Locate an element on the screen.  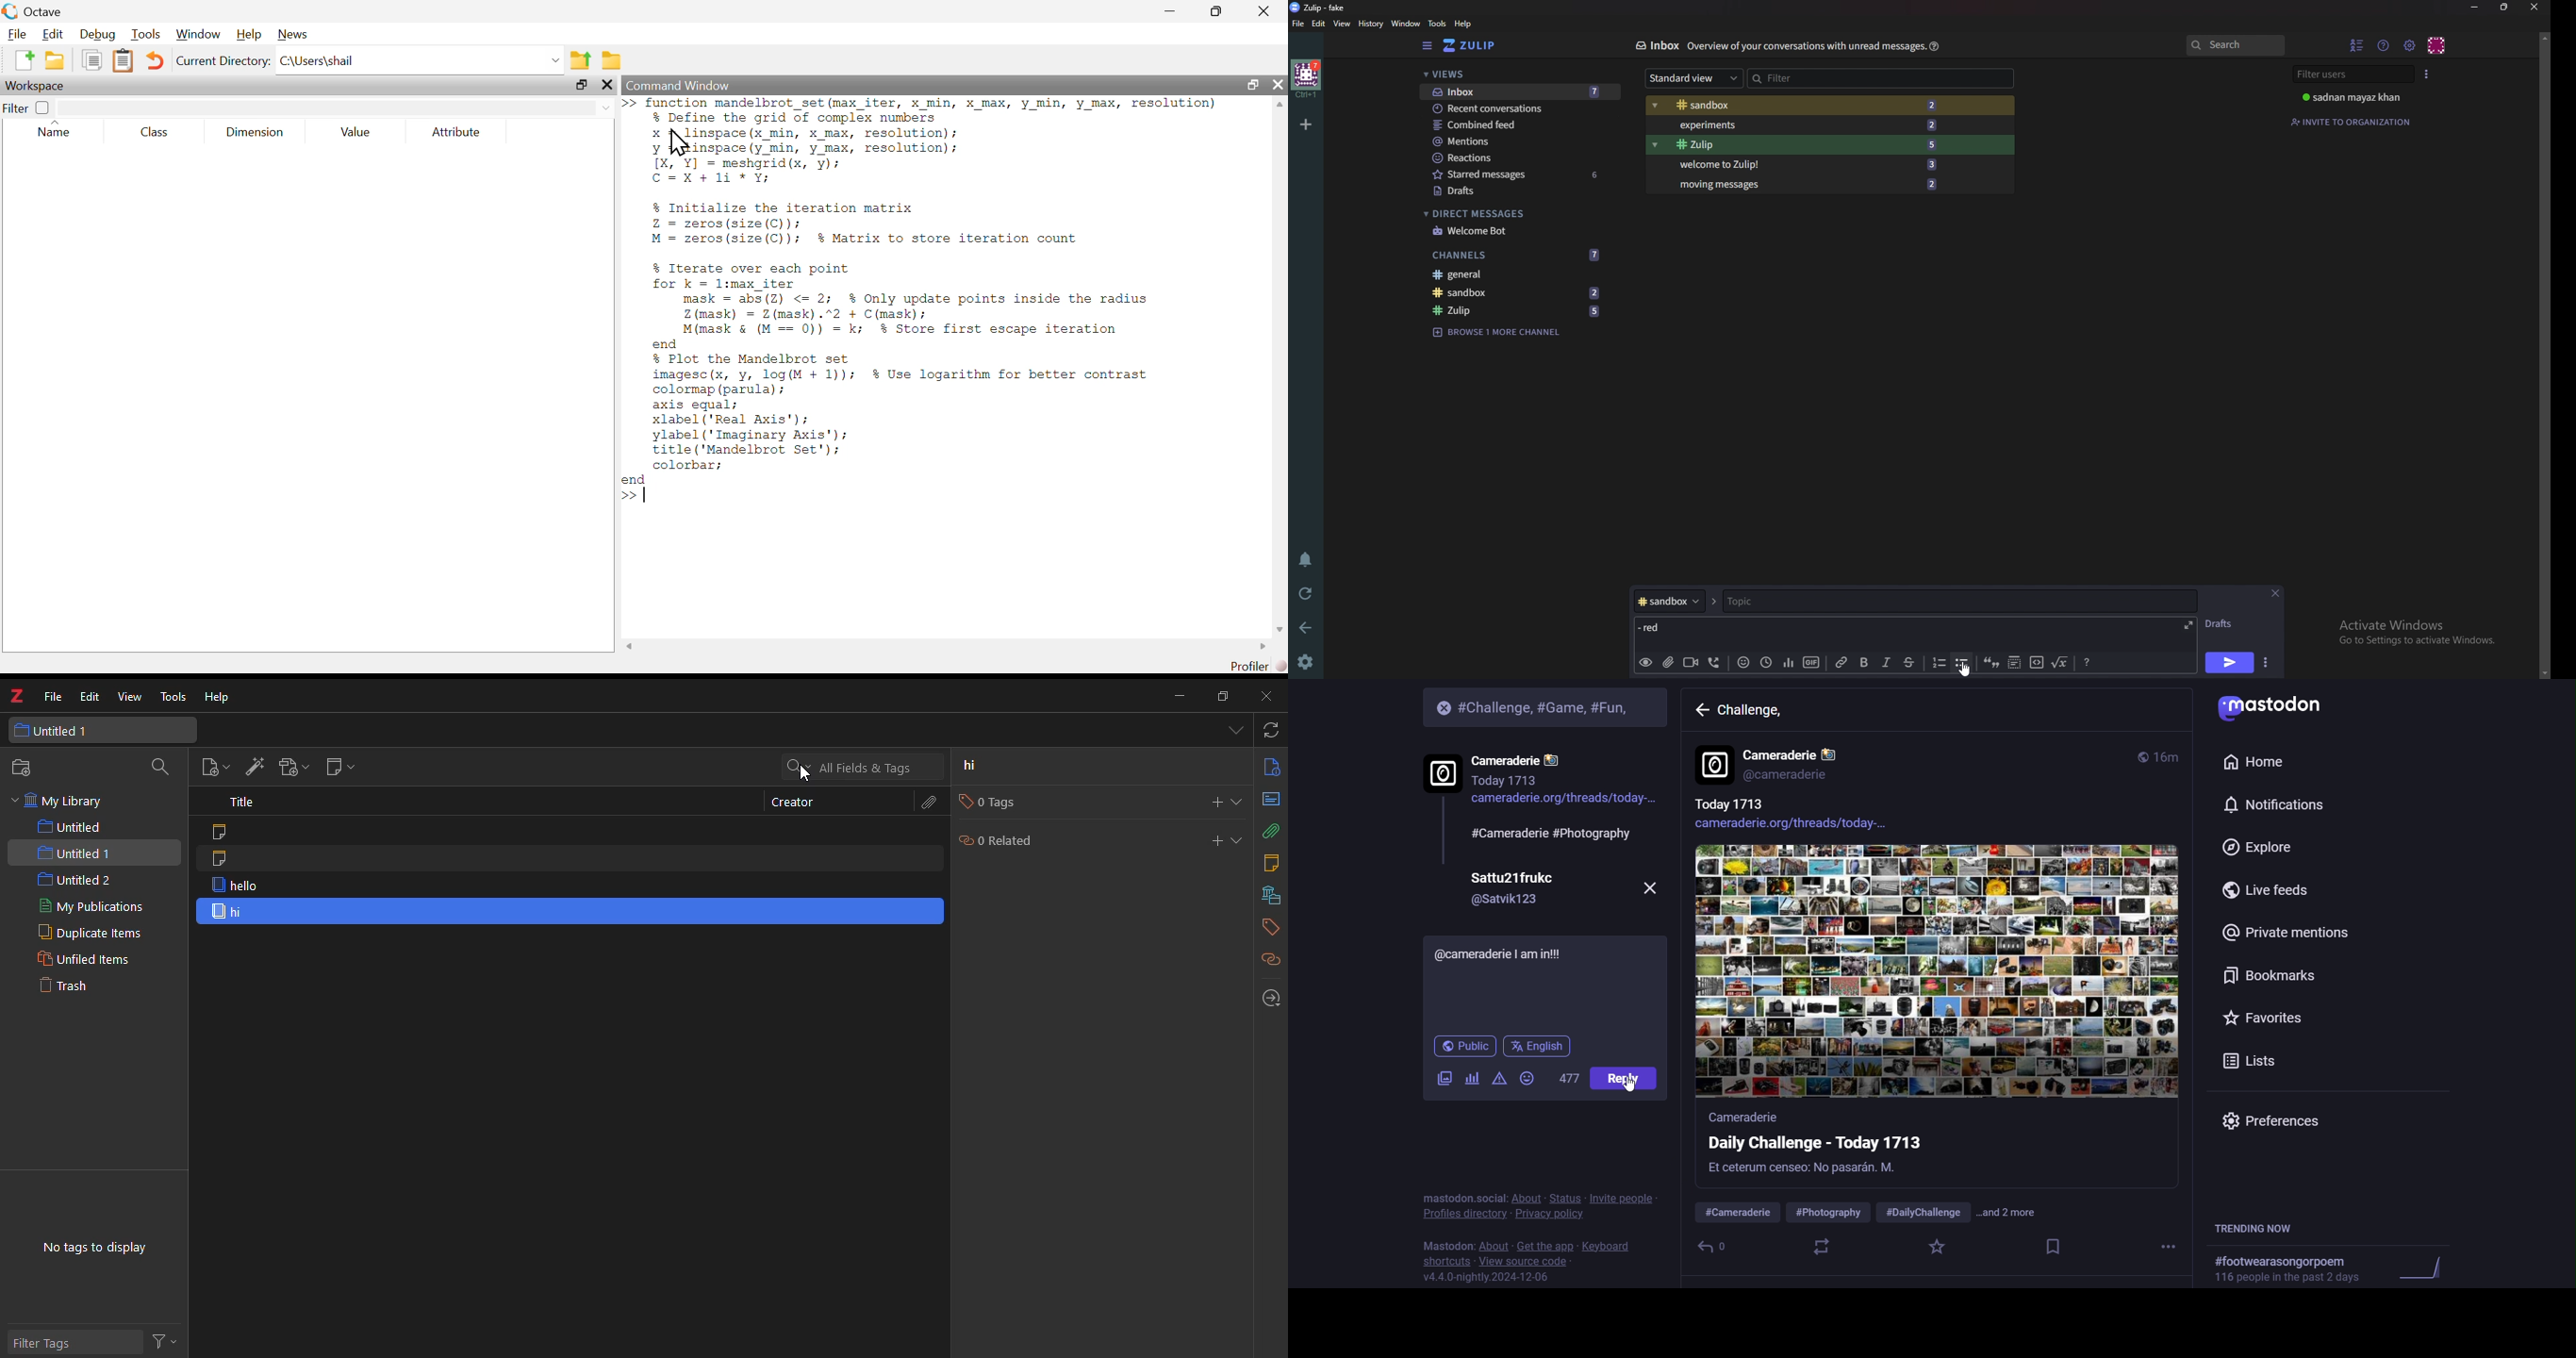
Edit is located at coordinates (1319, 24).